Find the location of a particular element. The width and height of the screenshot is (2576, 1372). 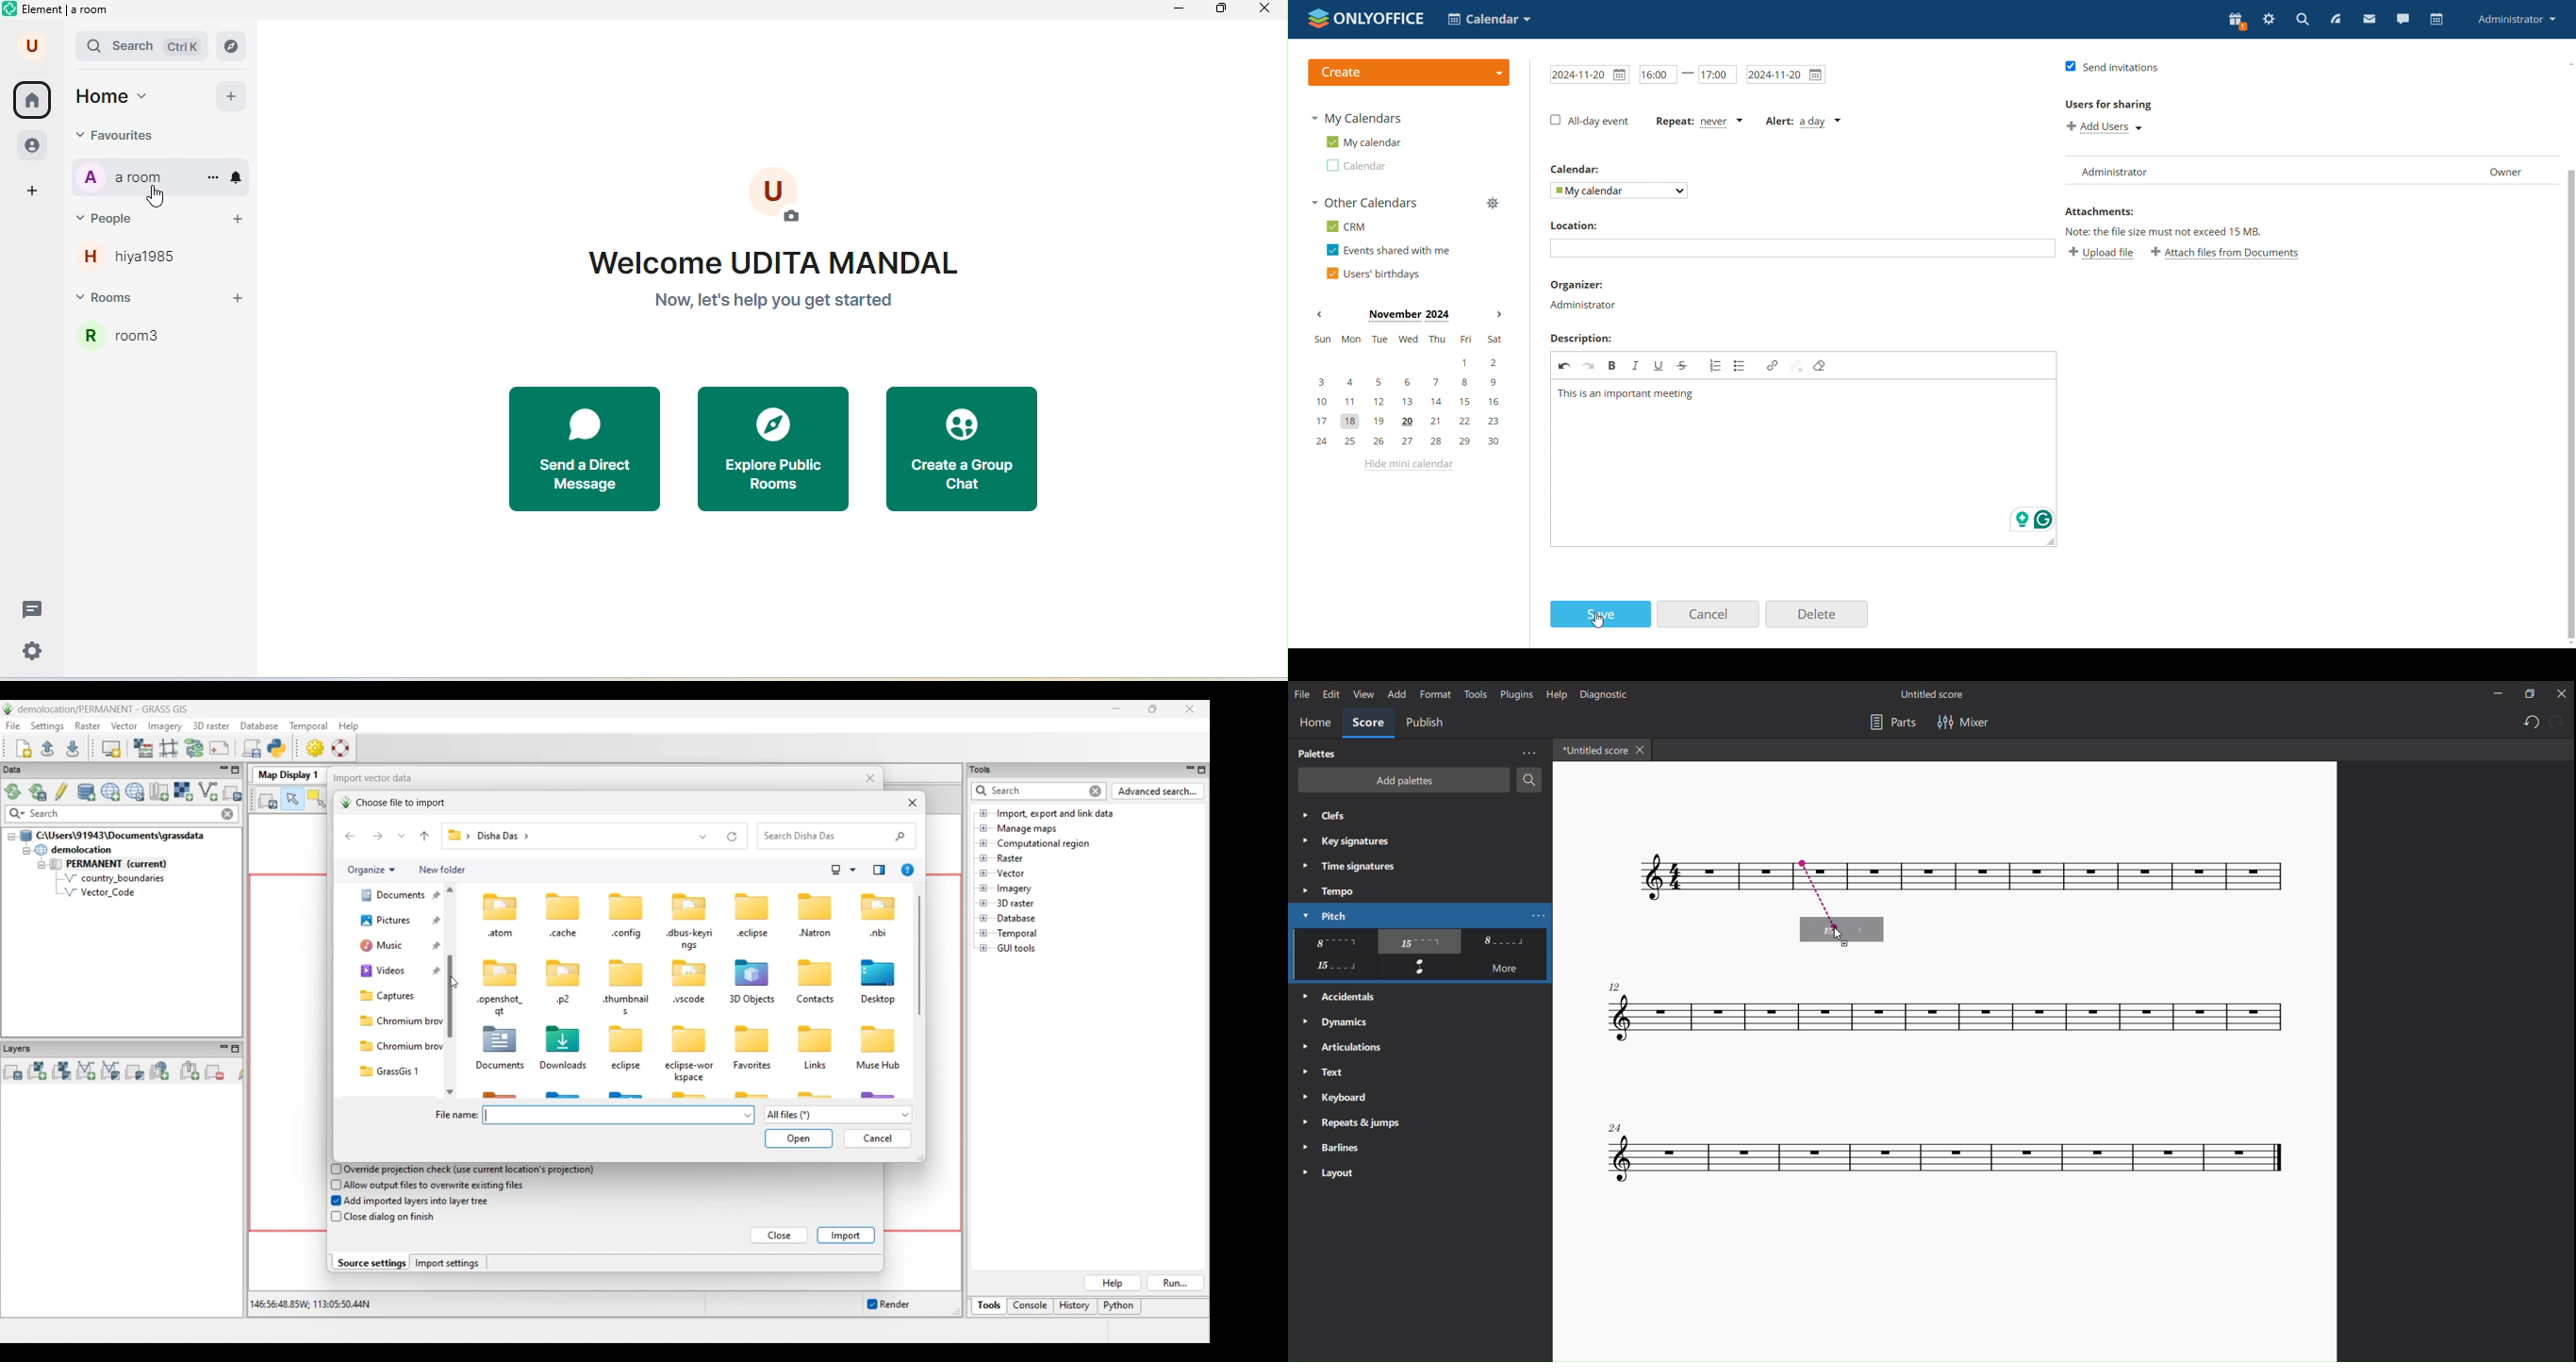

cursor is located at coordinates (1839, 935).